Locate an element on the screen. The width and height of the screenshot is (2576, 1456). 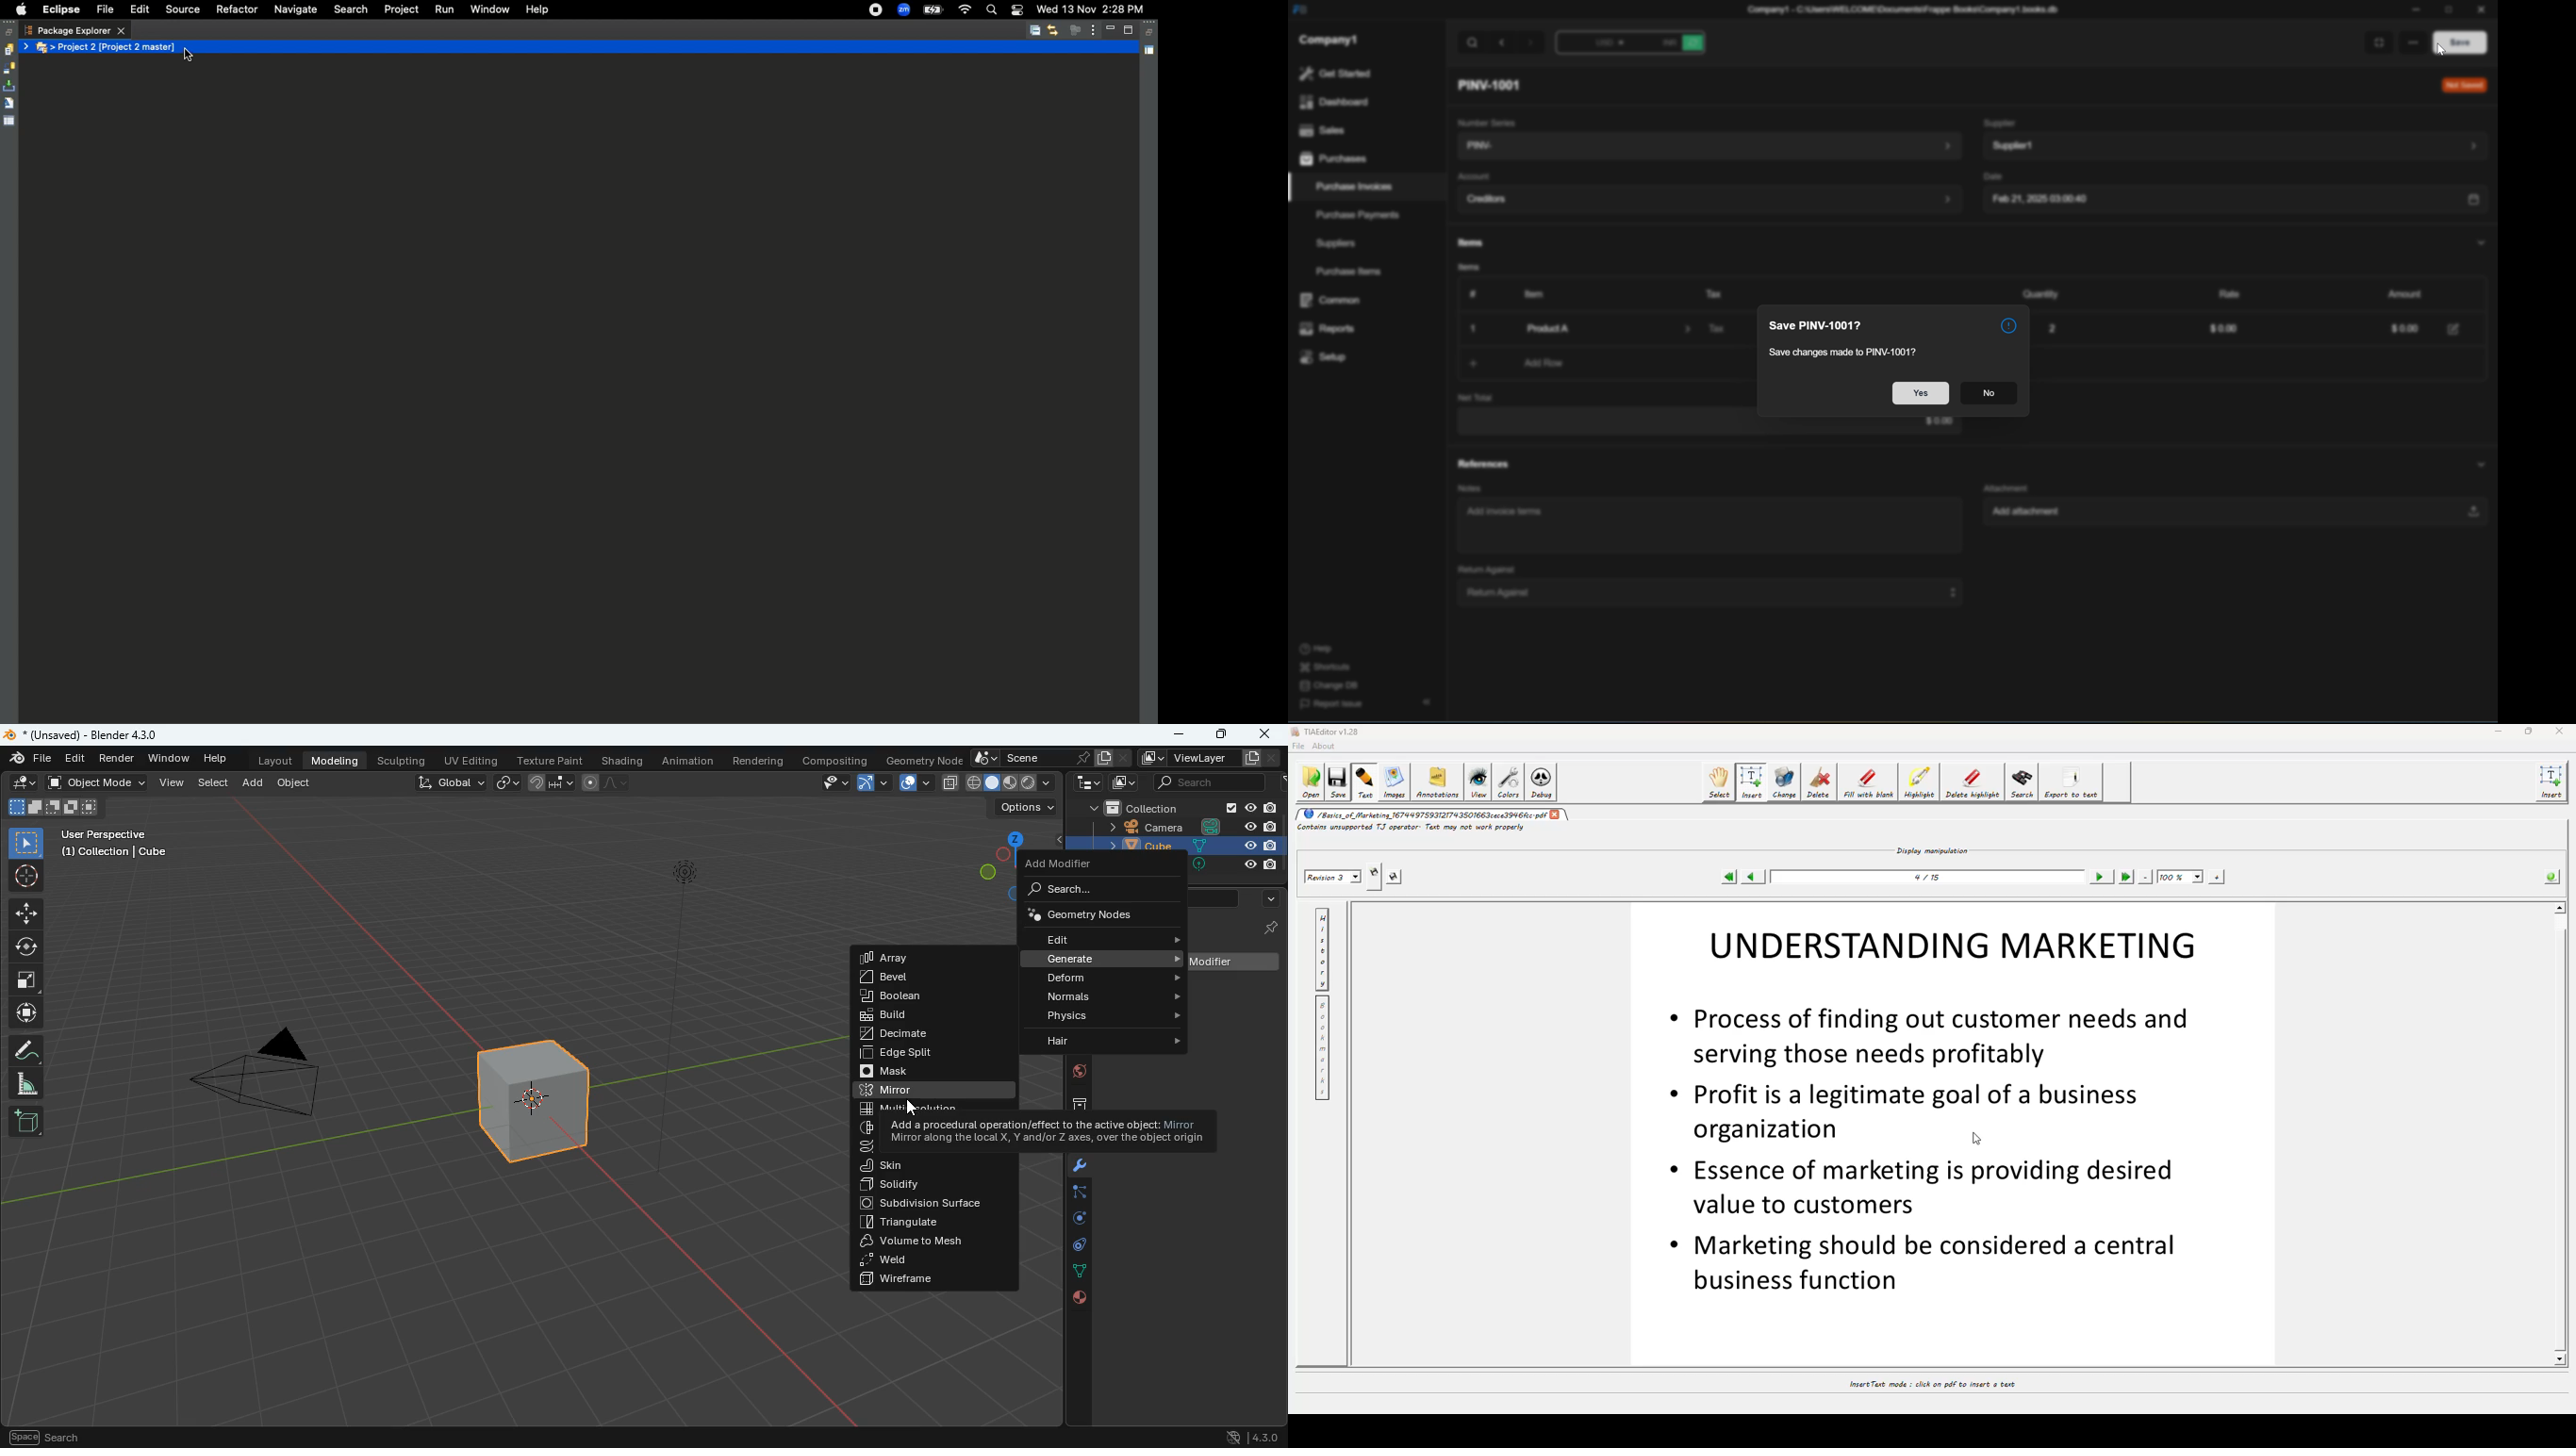
Creditors is located at coordinates (1709, 200).